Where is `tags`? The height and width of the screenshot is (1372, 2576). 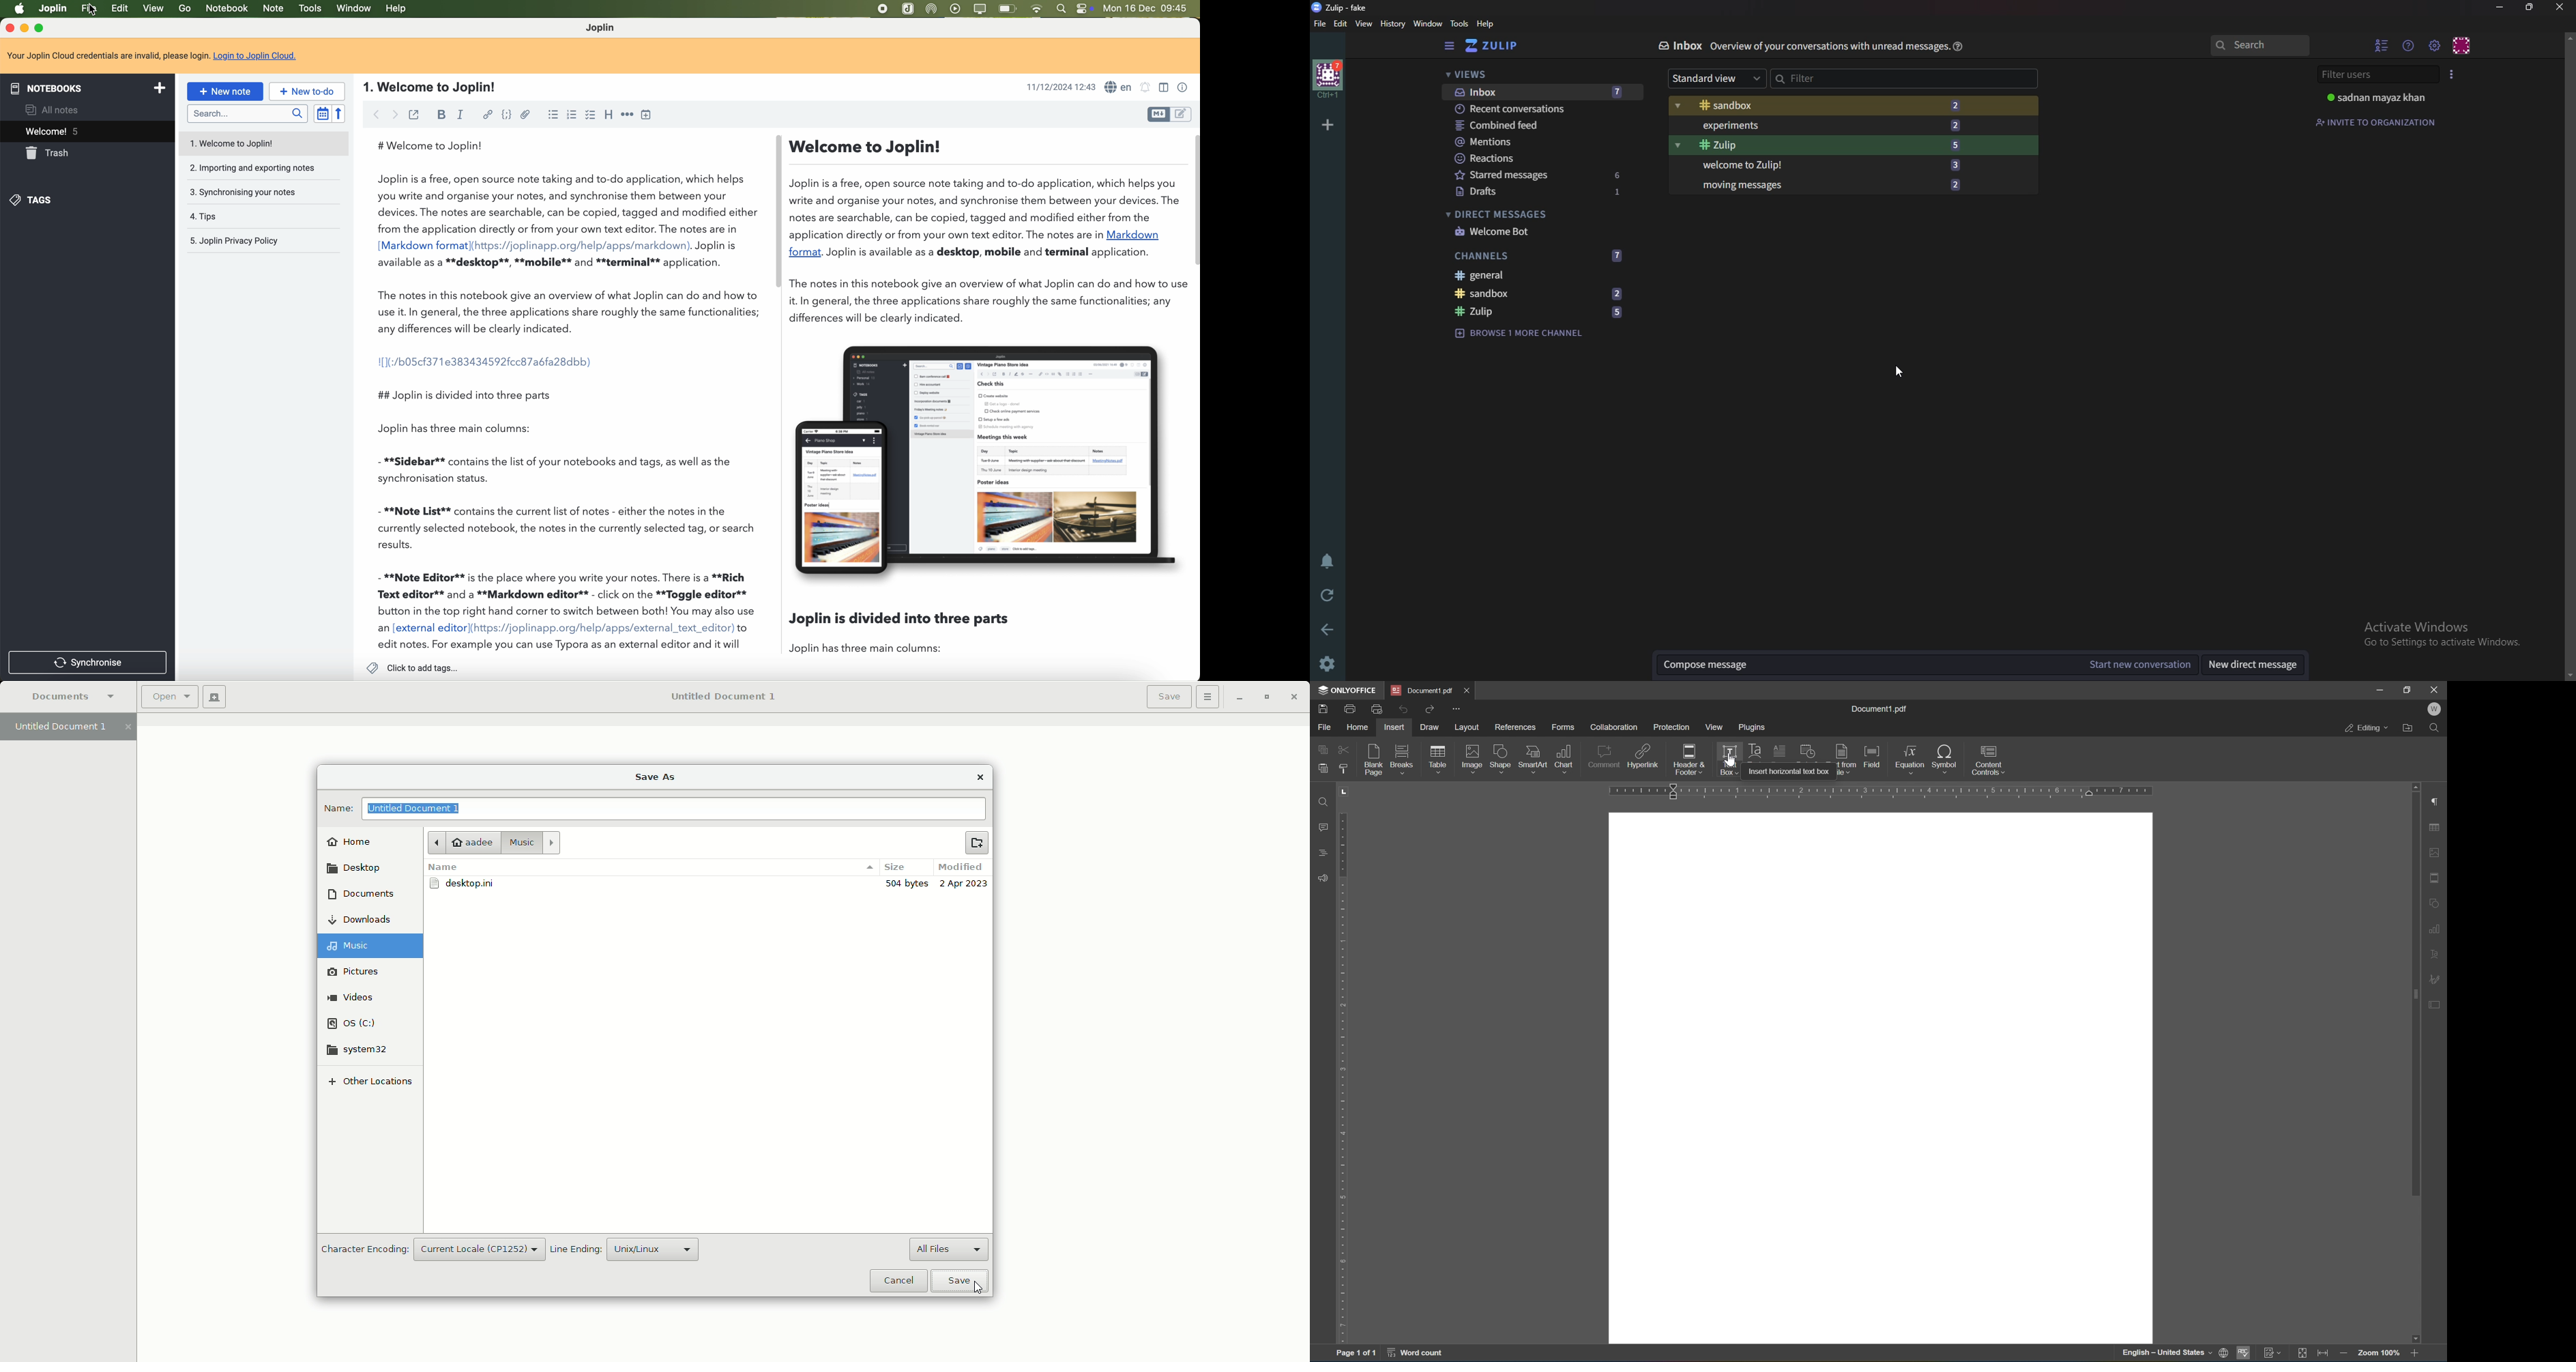 tags is located at coordinates (38, 200).